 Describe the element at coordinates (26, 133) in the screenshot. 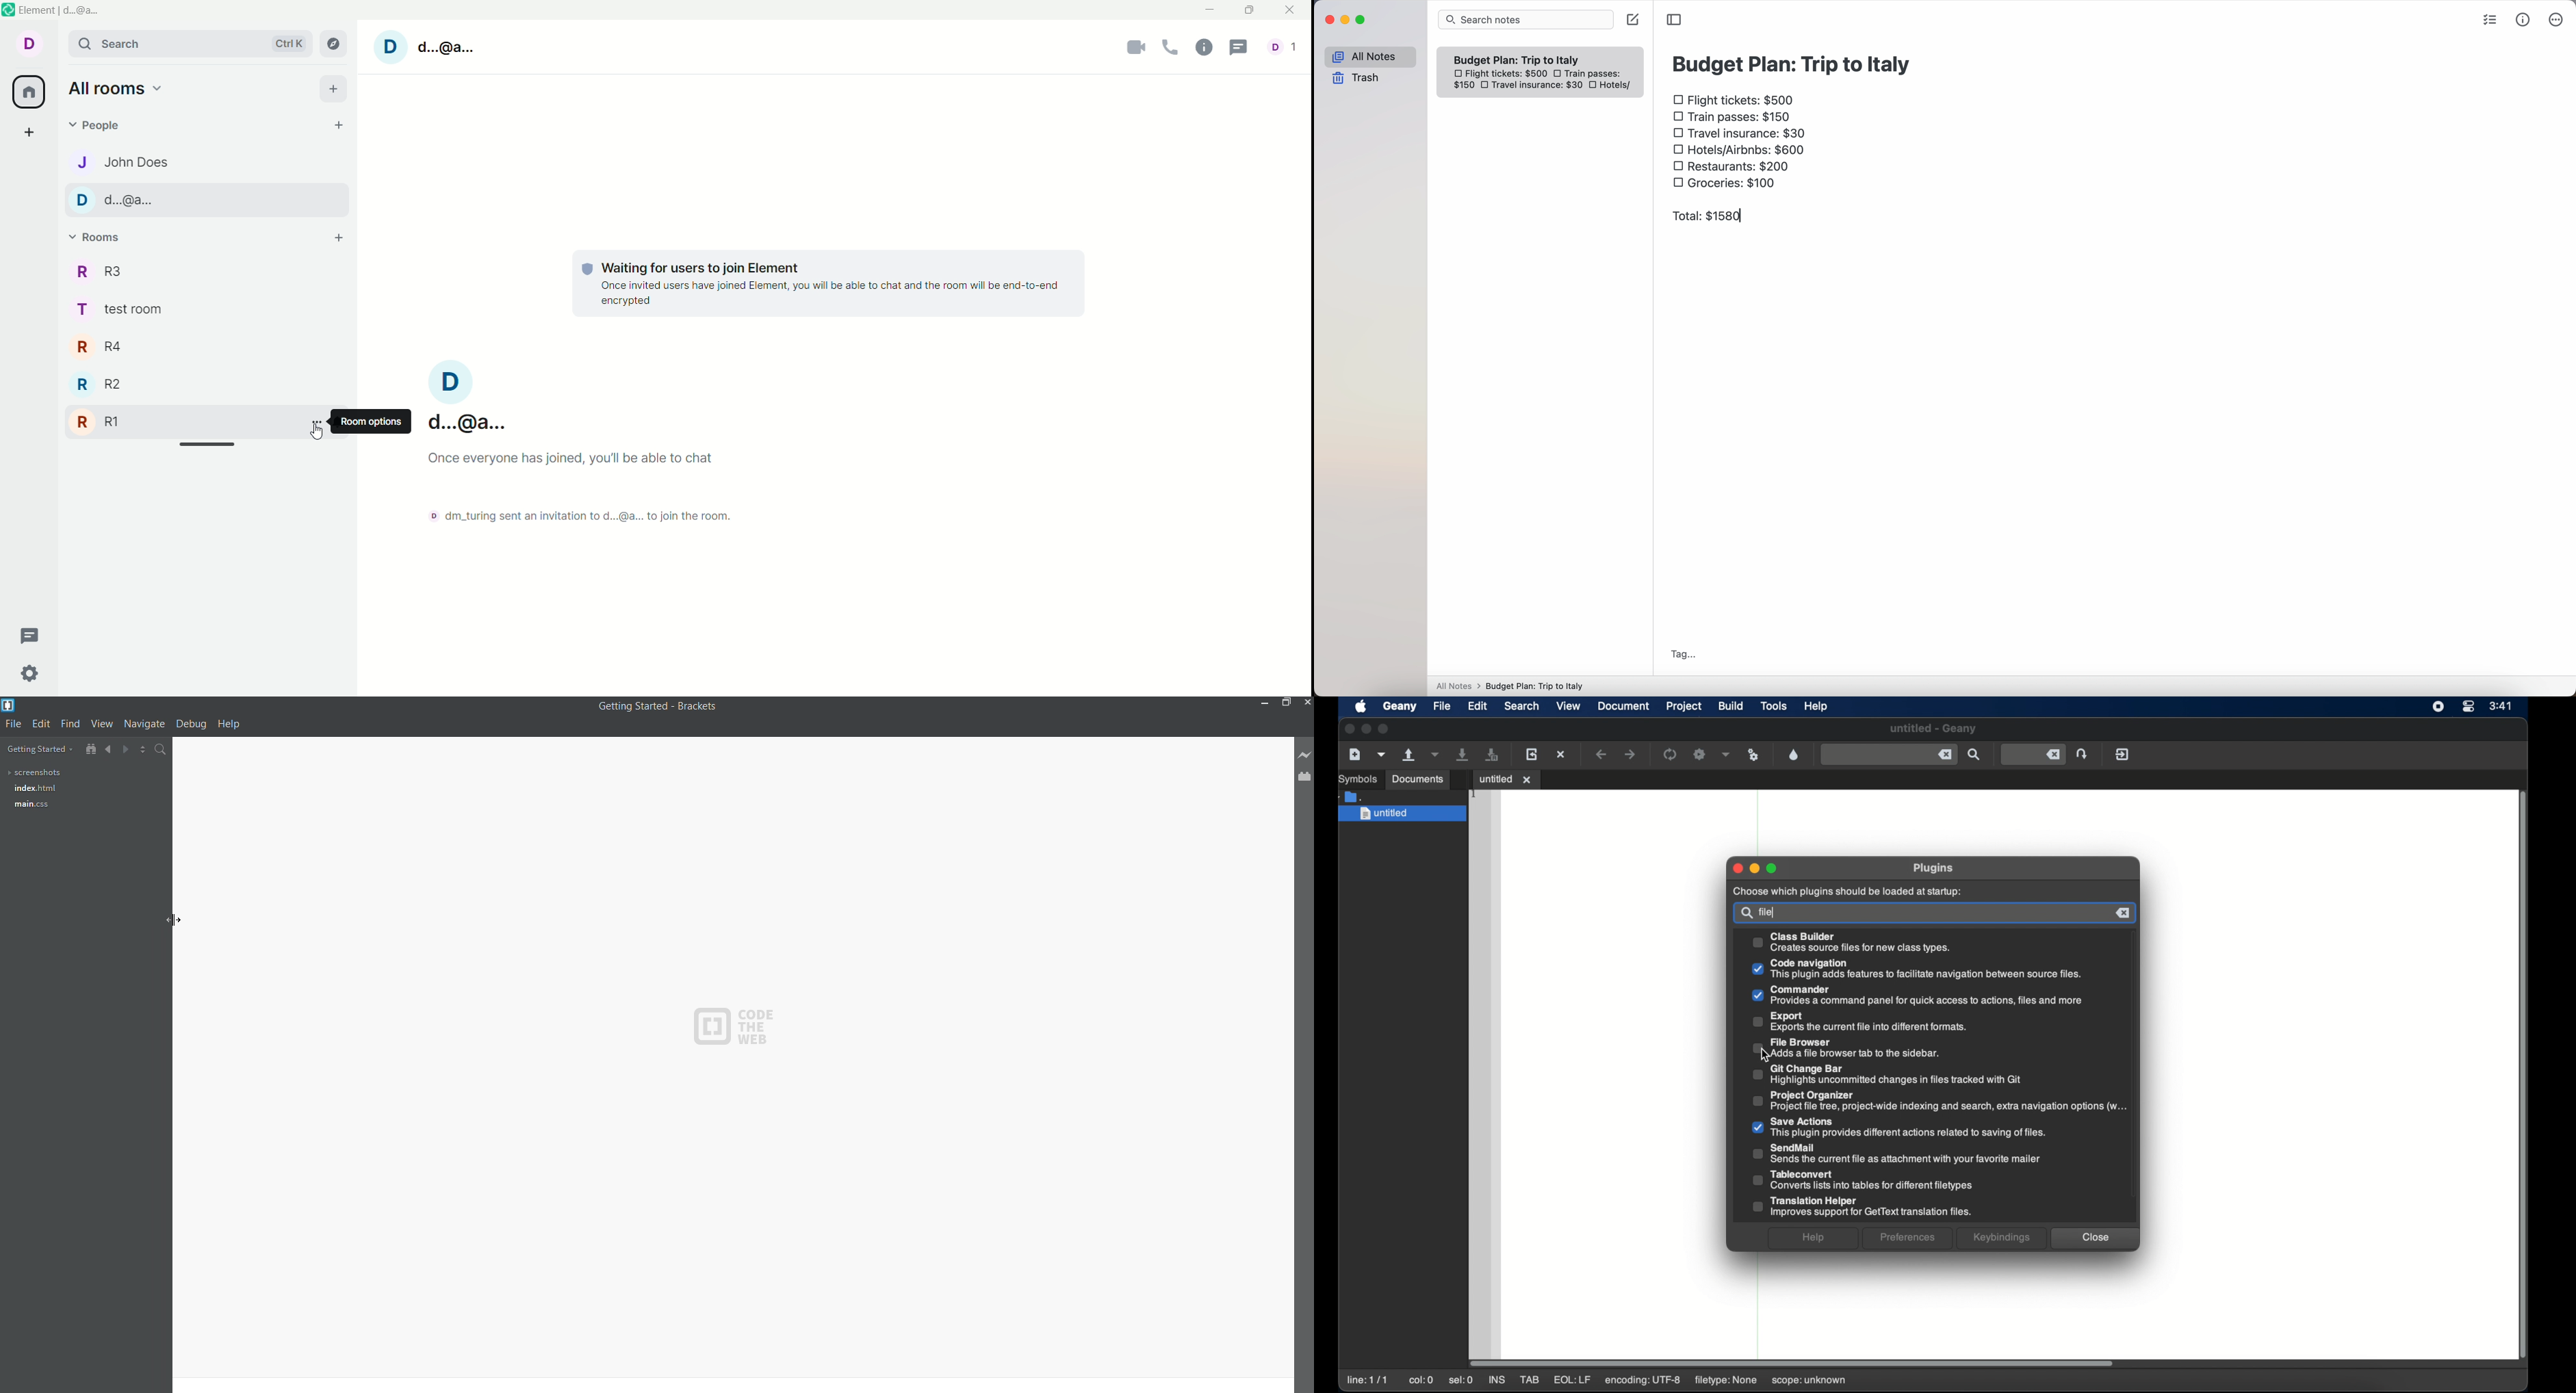

I see `create a space` at that location.